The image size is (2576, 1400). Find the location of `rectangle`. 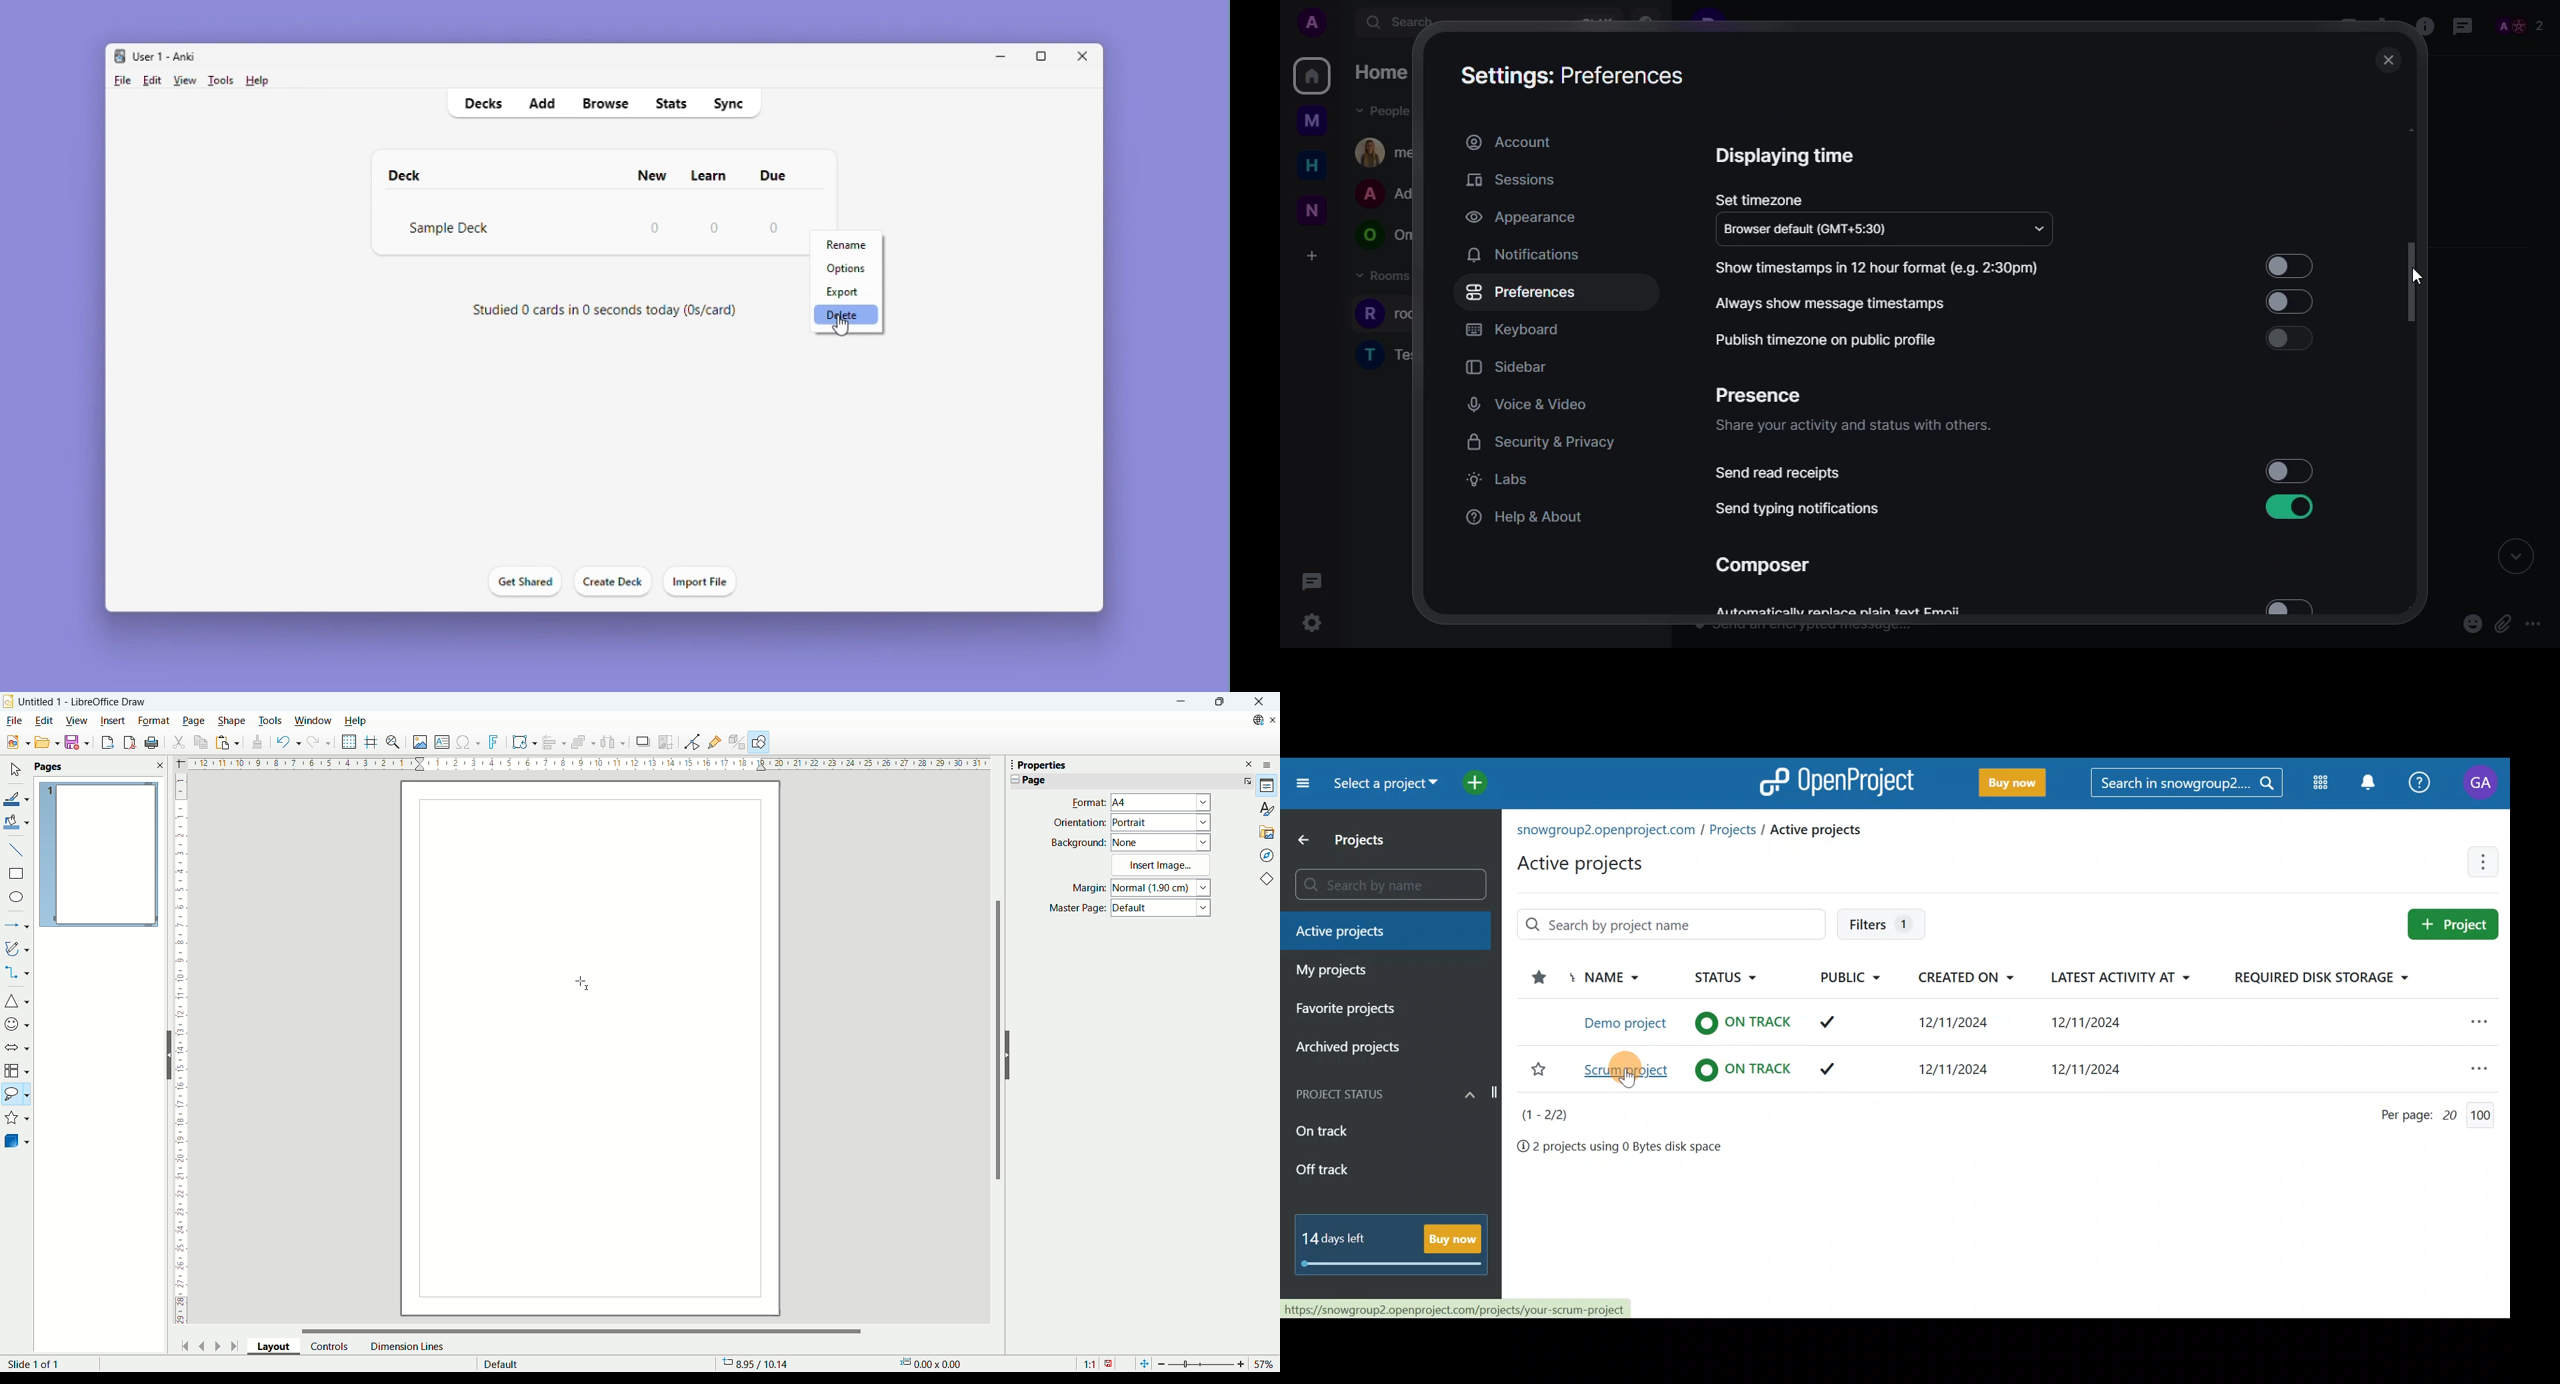

rectangle is located at coordinates (15, 874).